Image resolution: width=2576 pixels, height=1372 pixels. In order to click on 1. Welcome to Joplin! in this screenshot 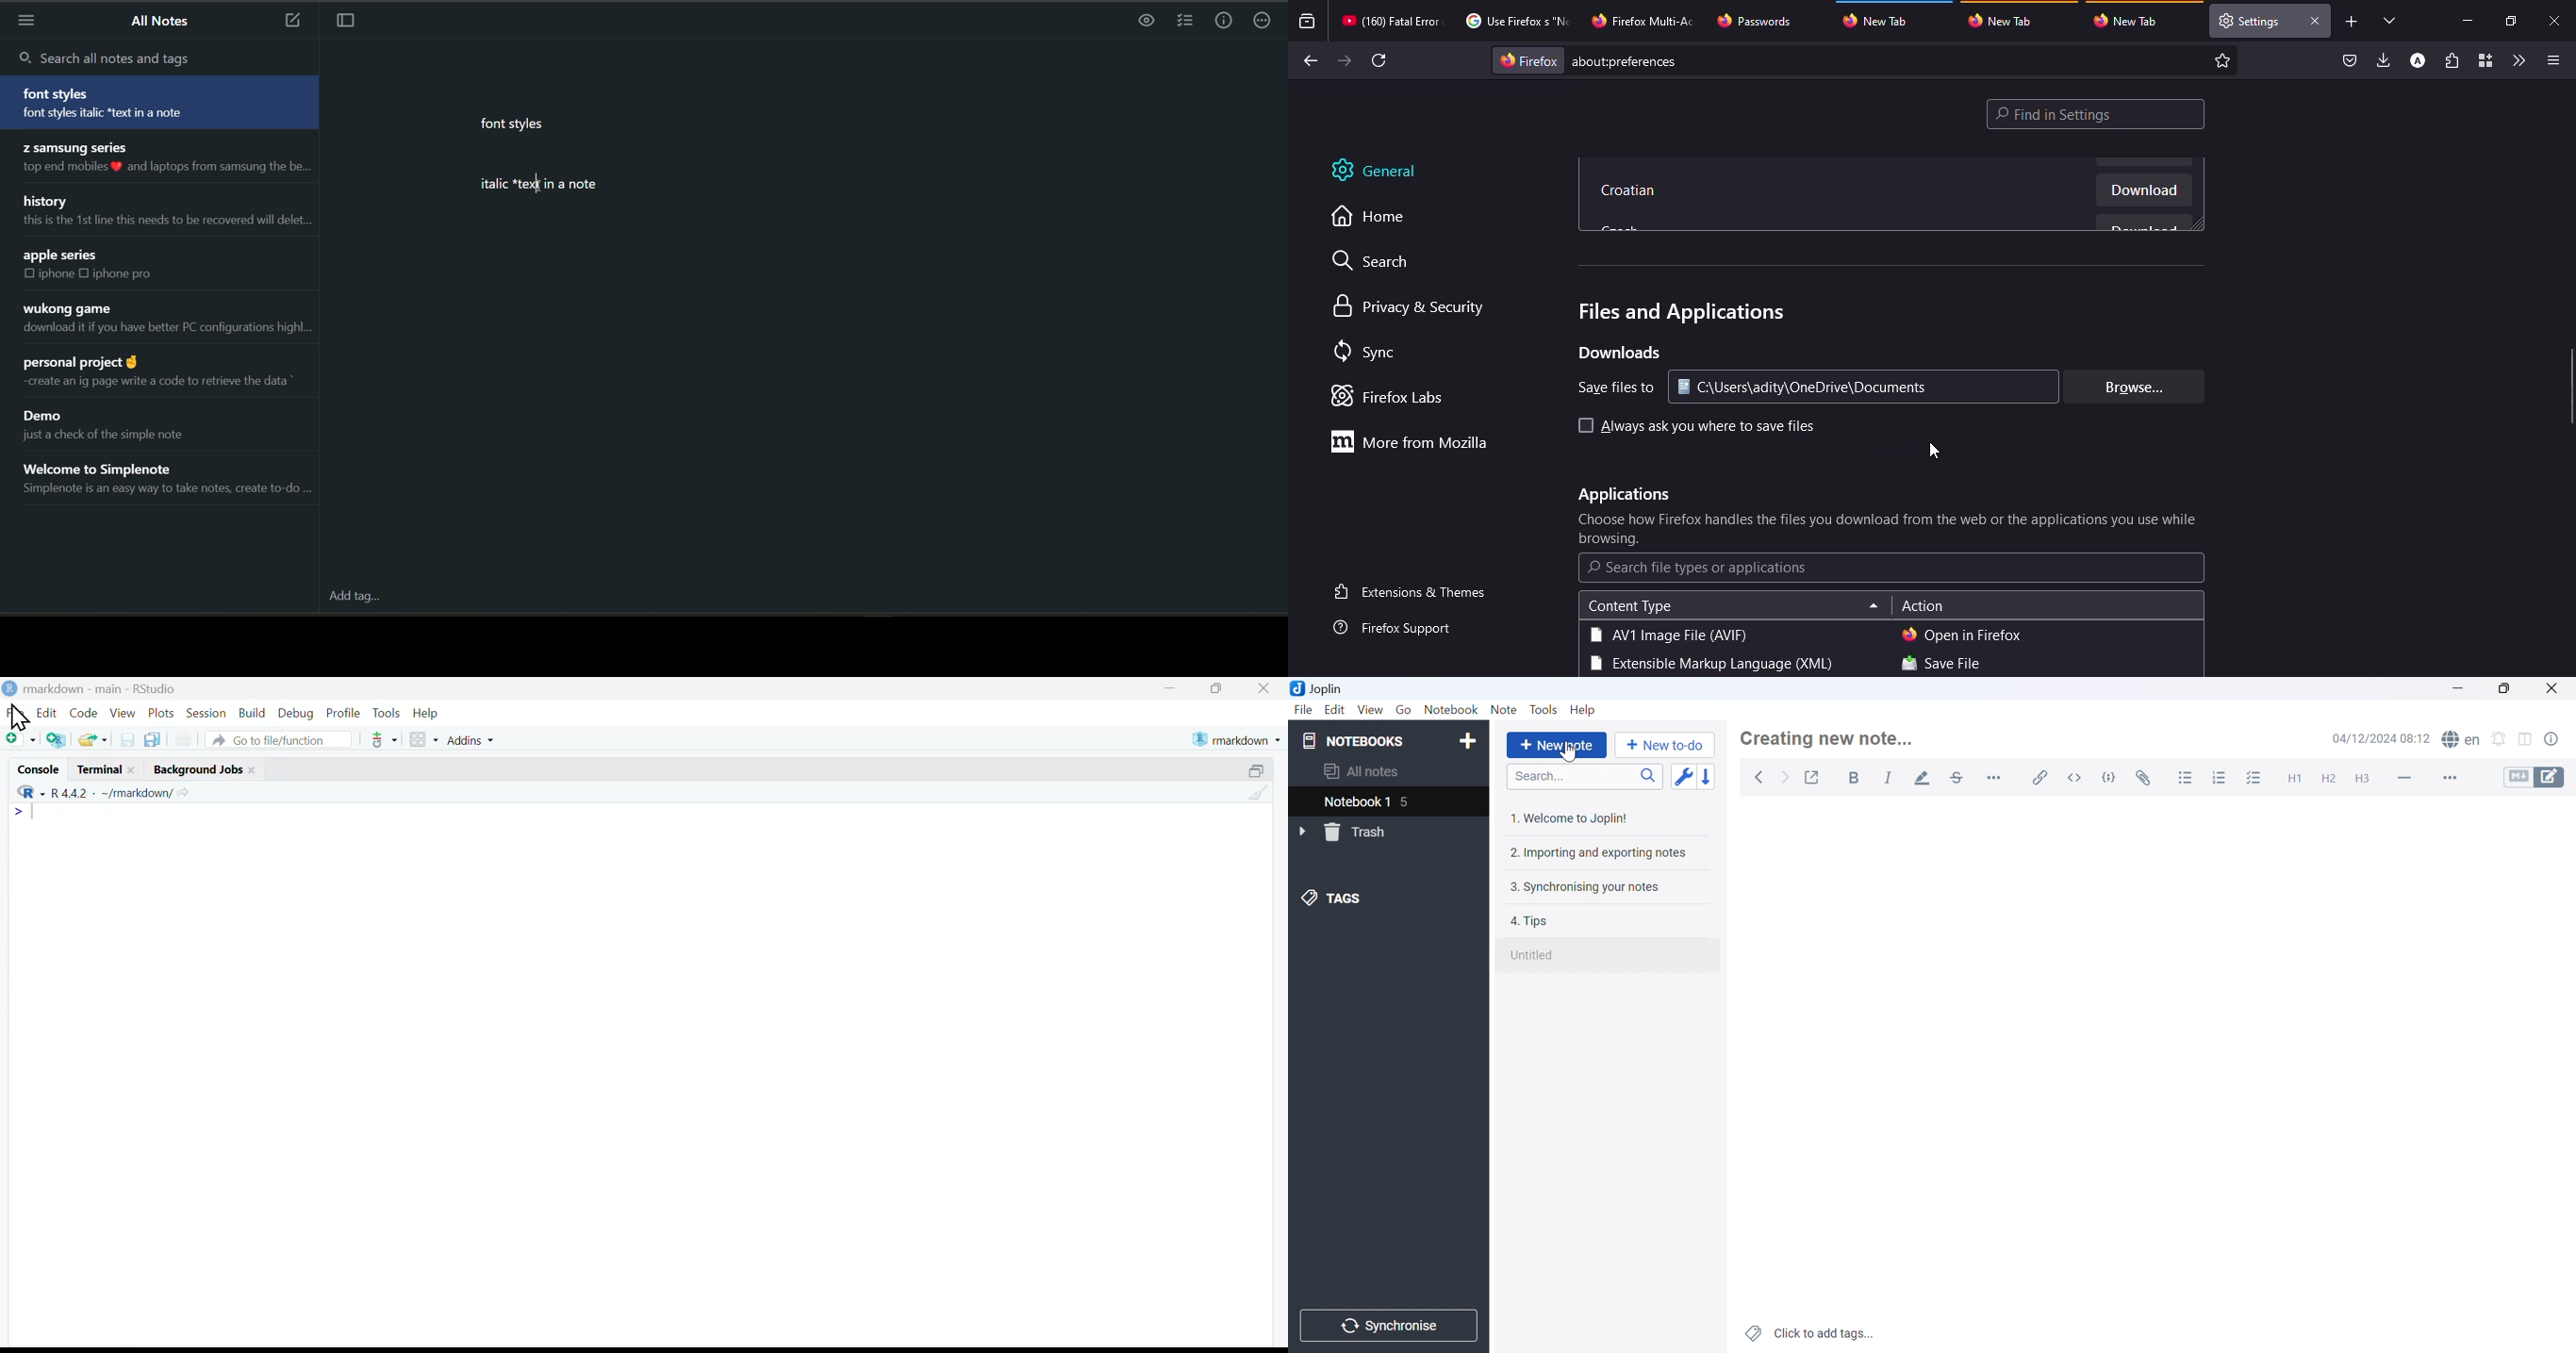, I will do `click(1572, 816)`.